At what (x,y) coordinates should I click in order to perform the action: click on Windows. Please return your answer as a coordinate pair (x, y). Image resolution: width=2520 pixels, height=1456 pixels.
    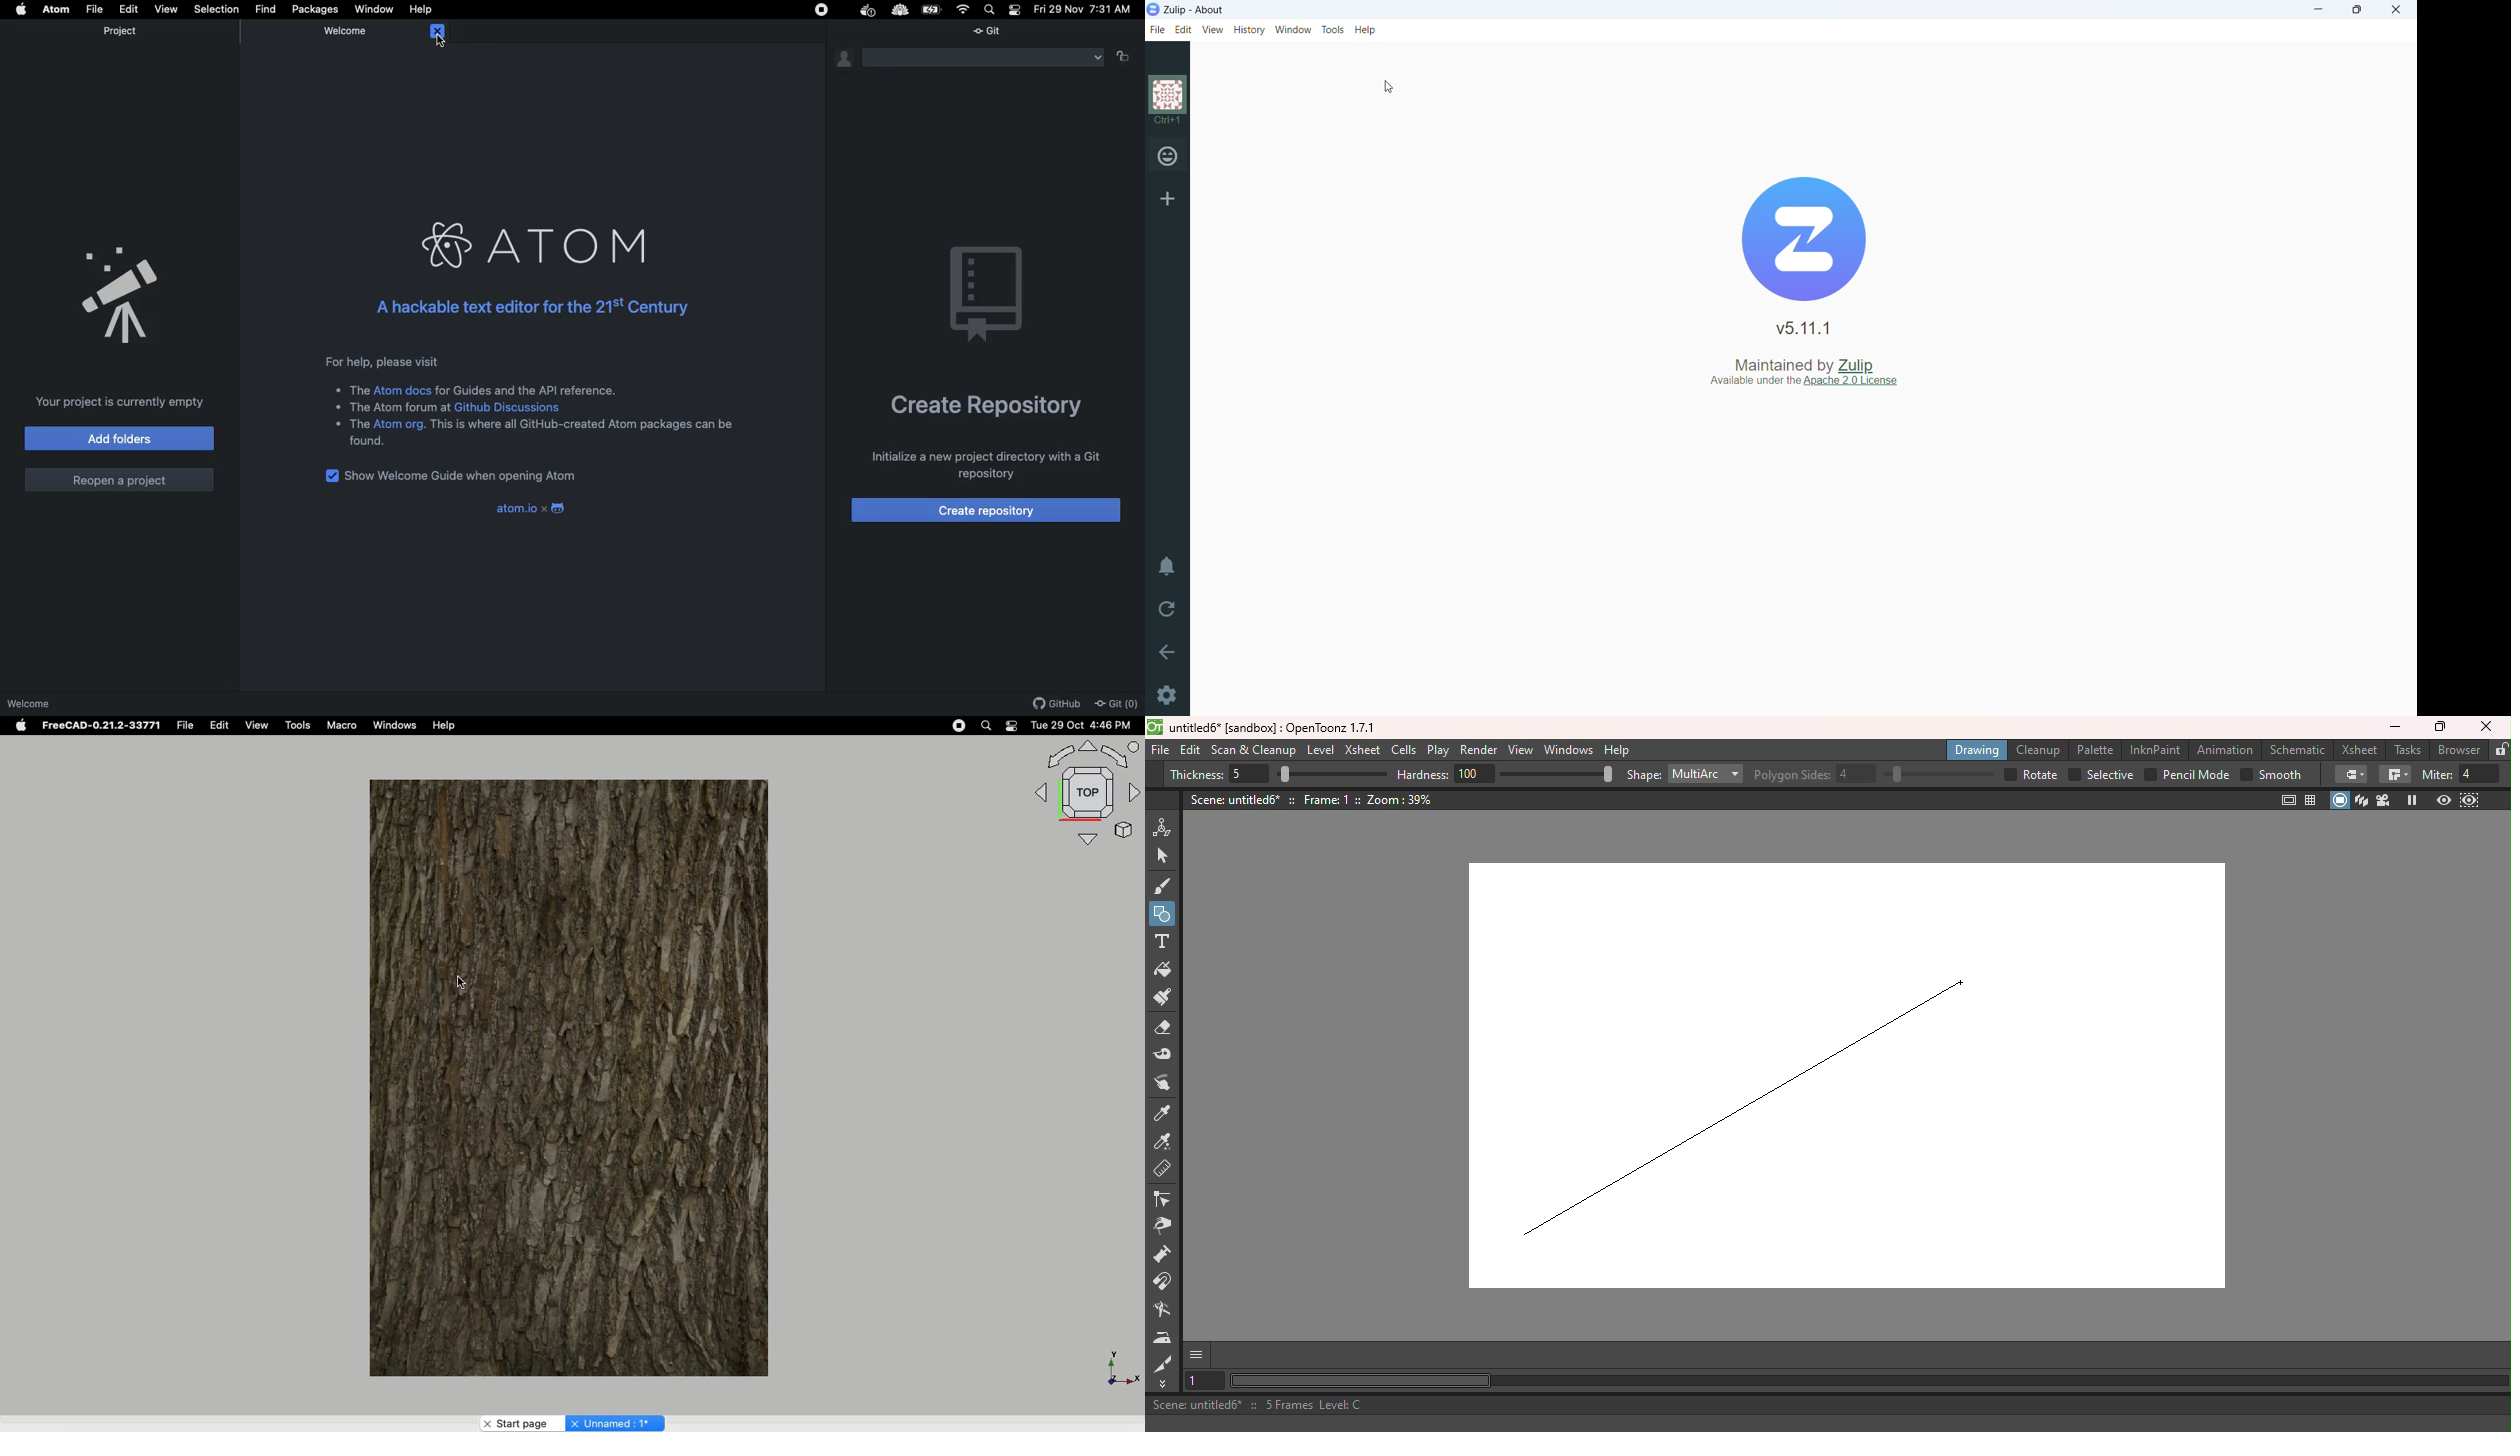
    Looking at the image, I should click on (399, 726).